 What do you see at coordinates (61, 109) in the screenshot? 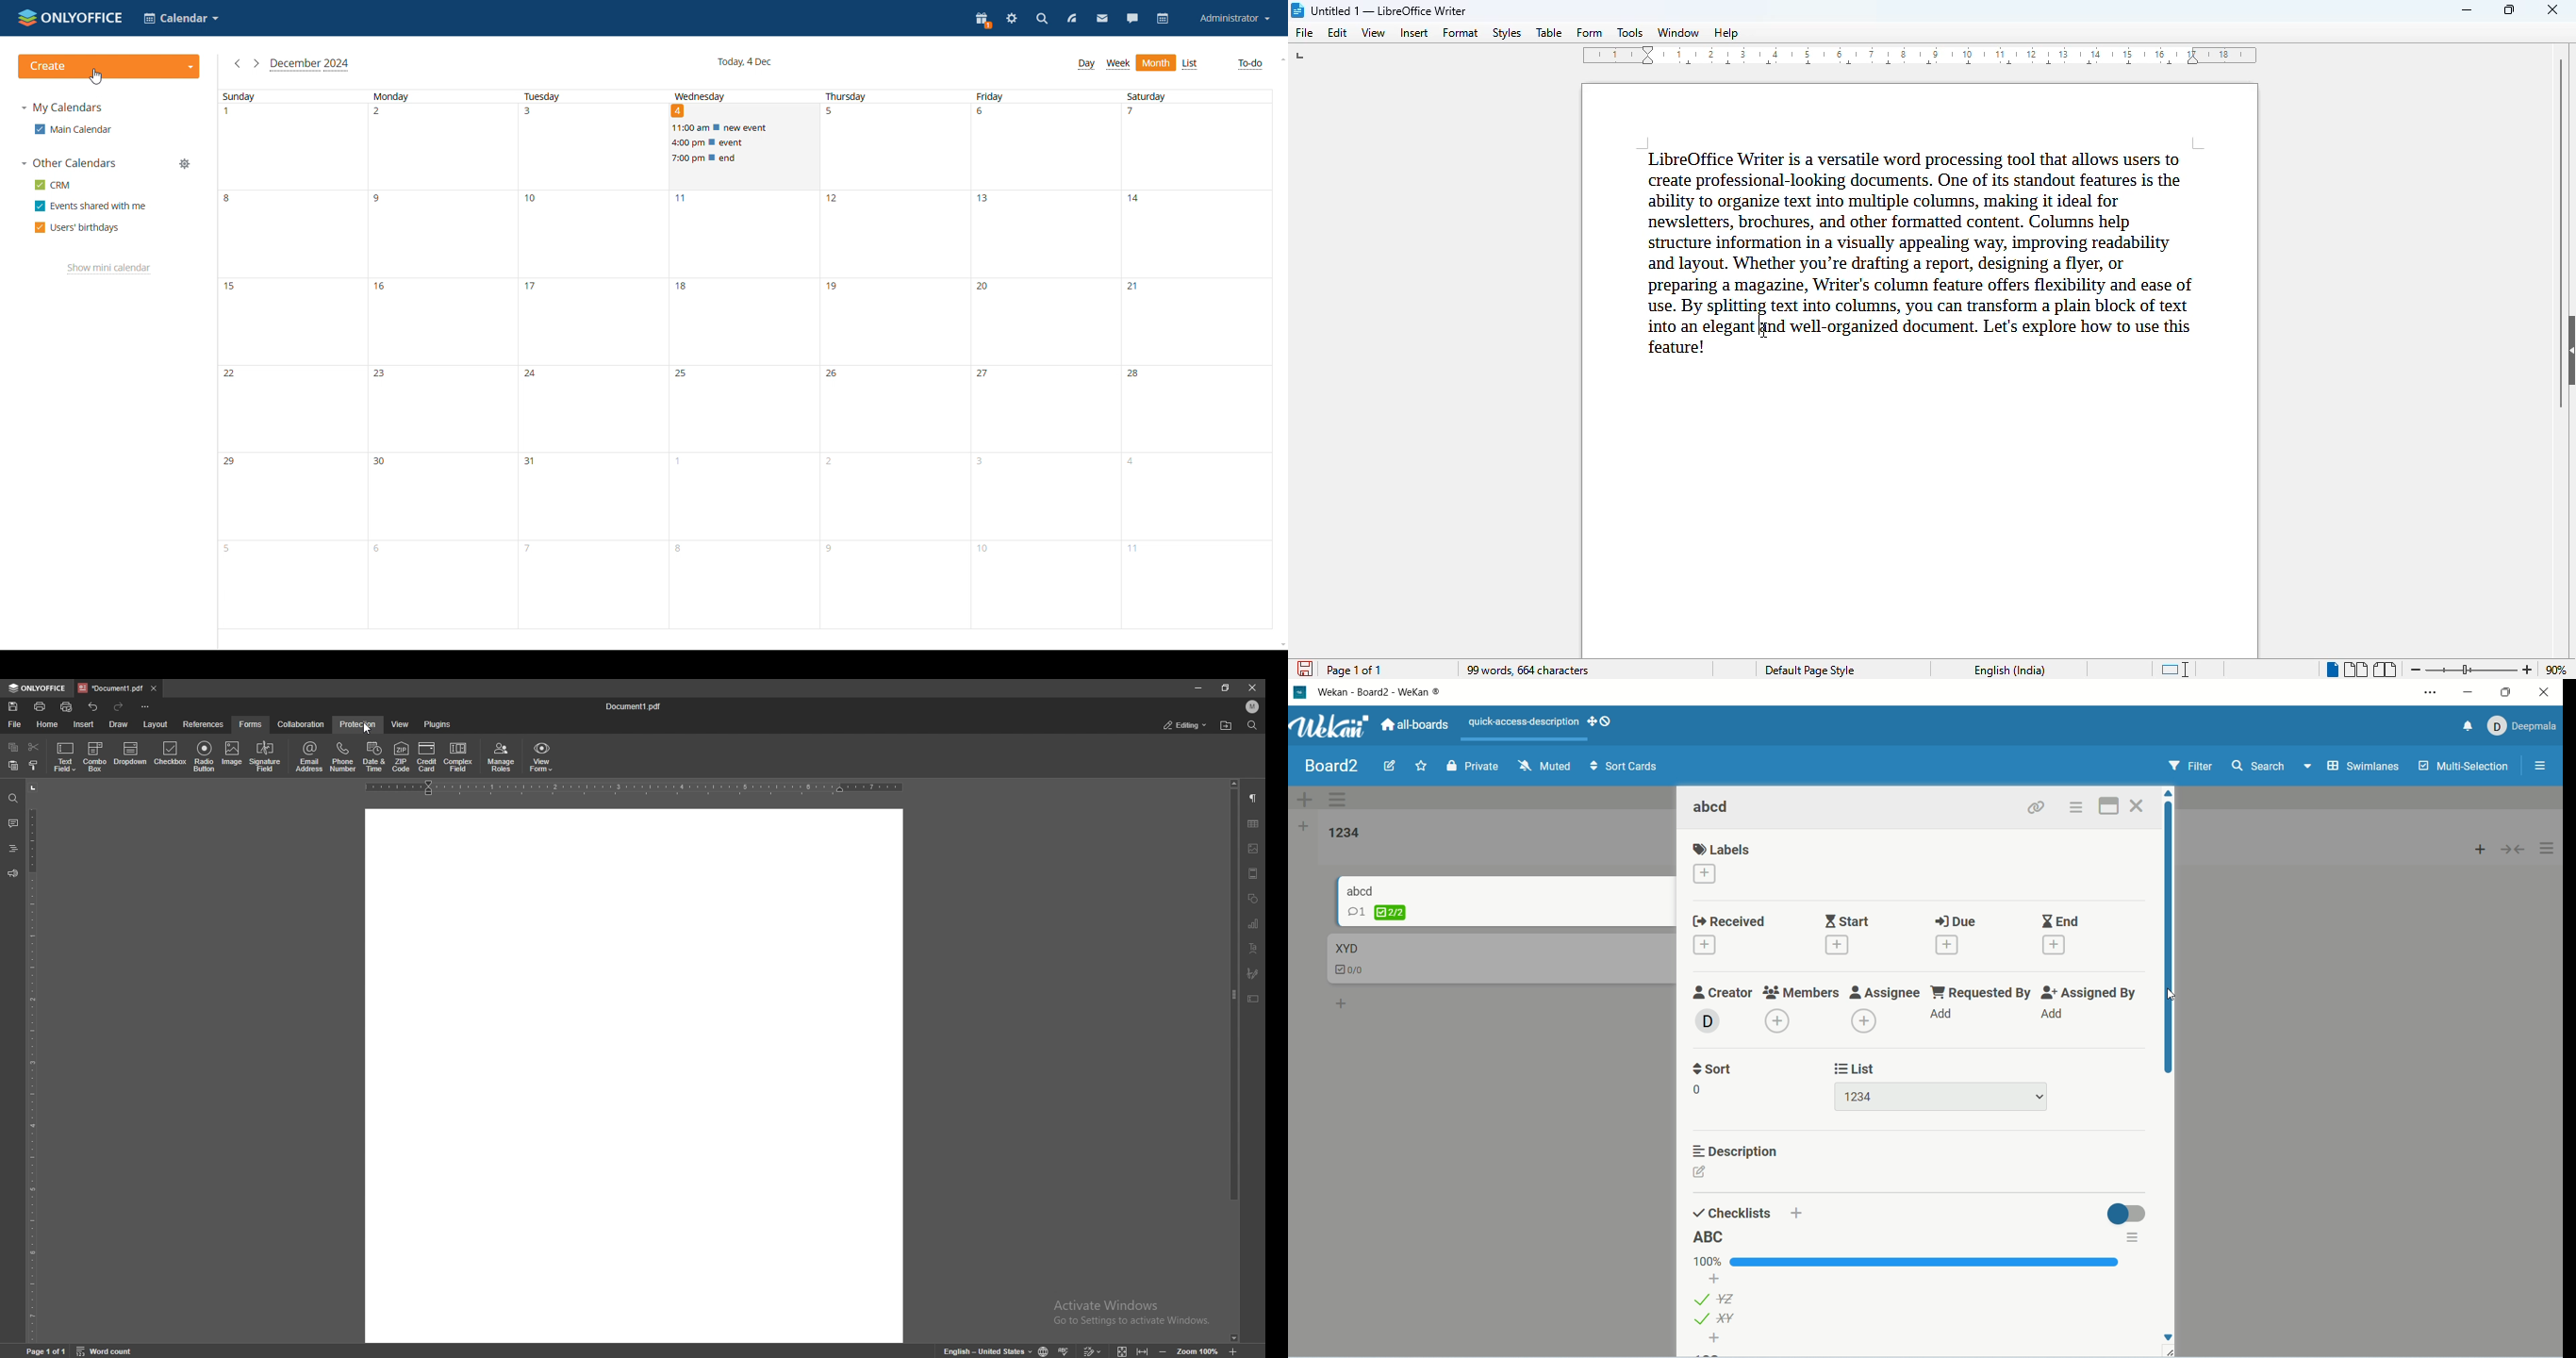
I see `my calendars` at bounding box center [61, 109].